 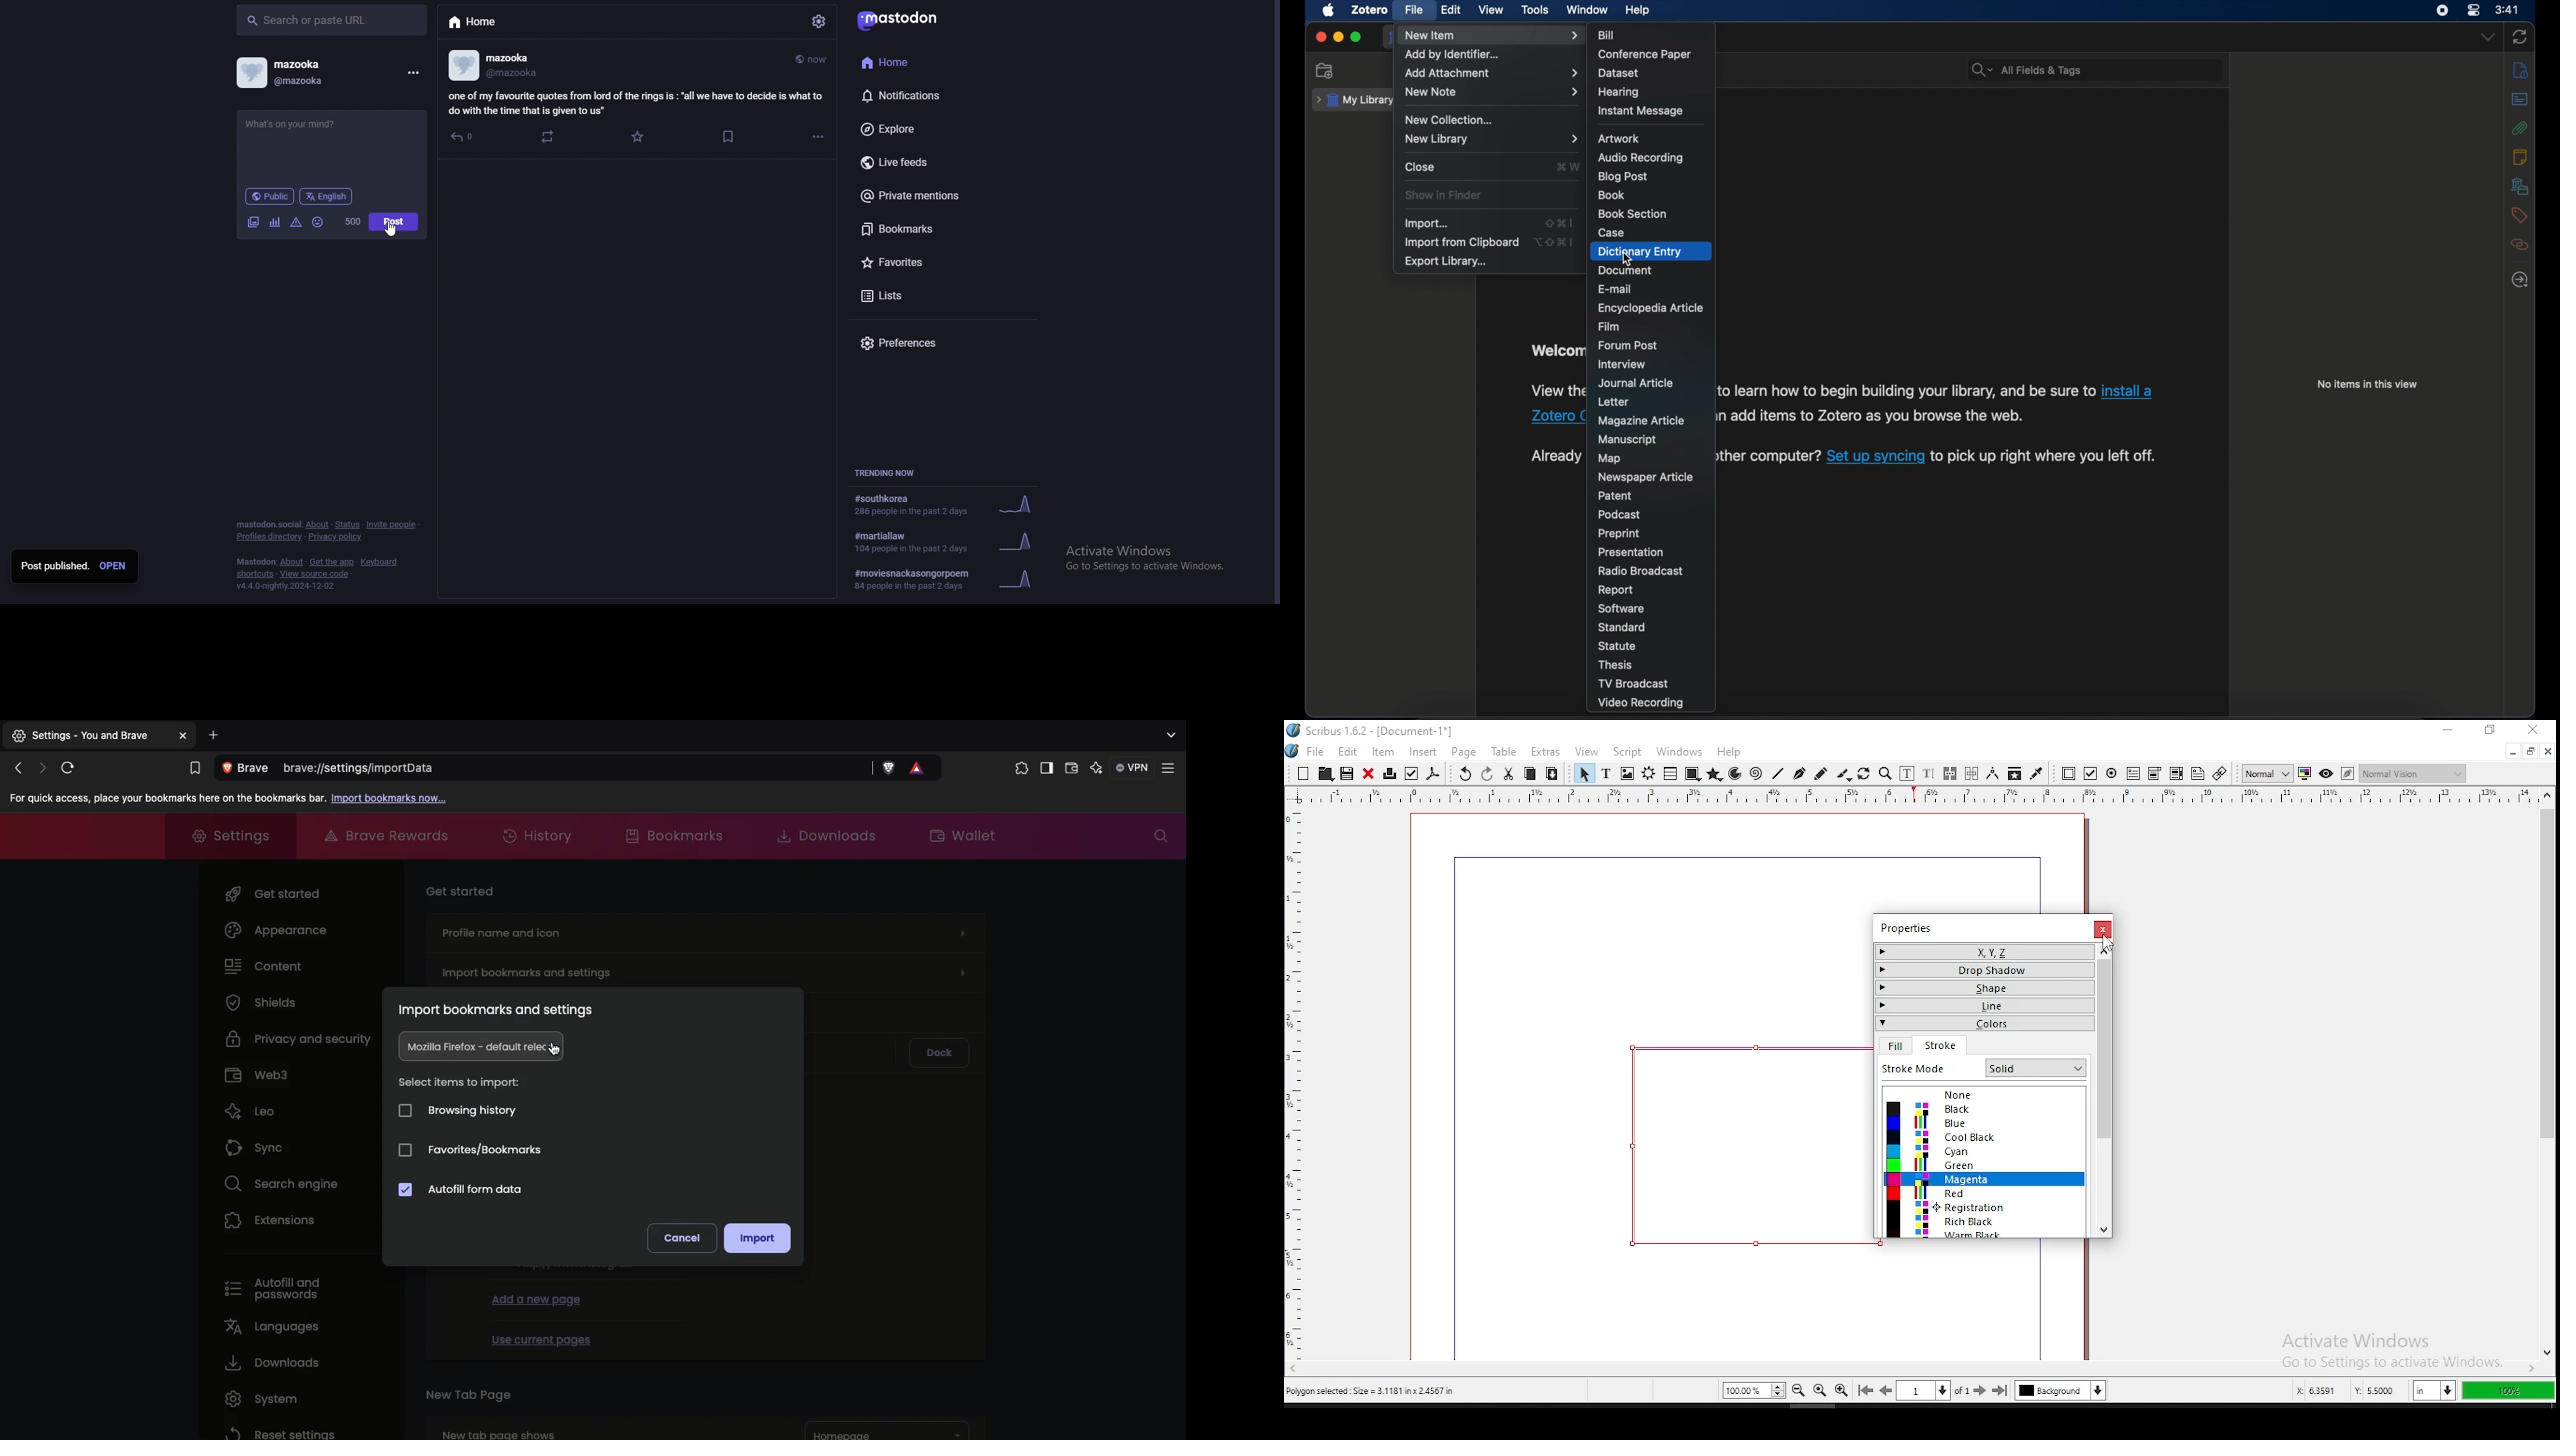 What do you see at coordinates (1985, 1221) in the screenshot?
I see `rich black` at bounding box center [1985, 1221].